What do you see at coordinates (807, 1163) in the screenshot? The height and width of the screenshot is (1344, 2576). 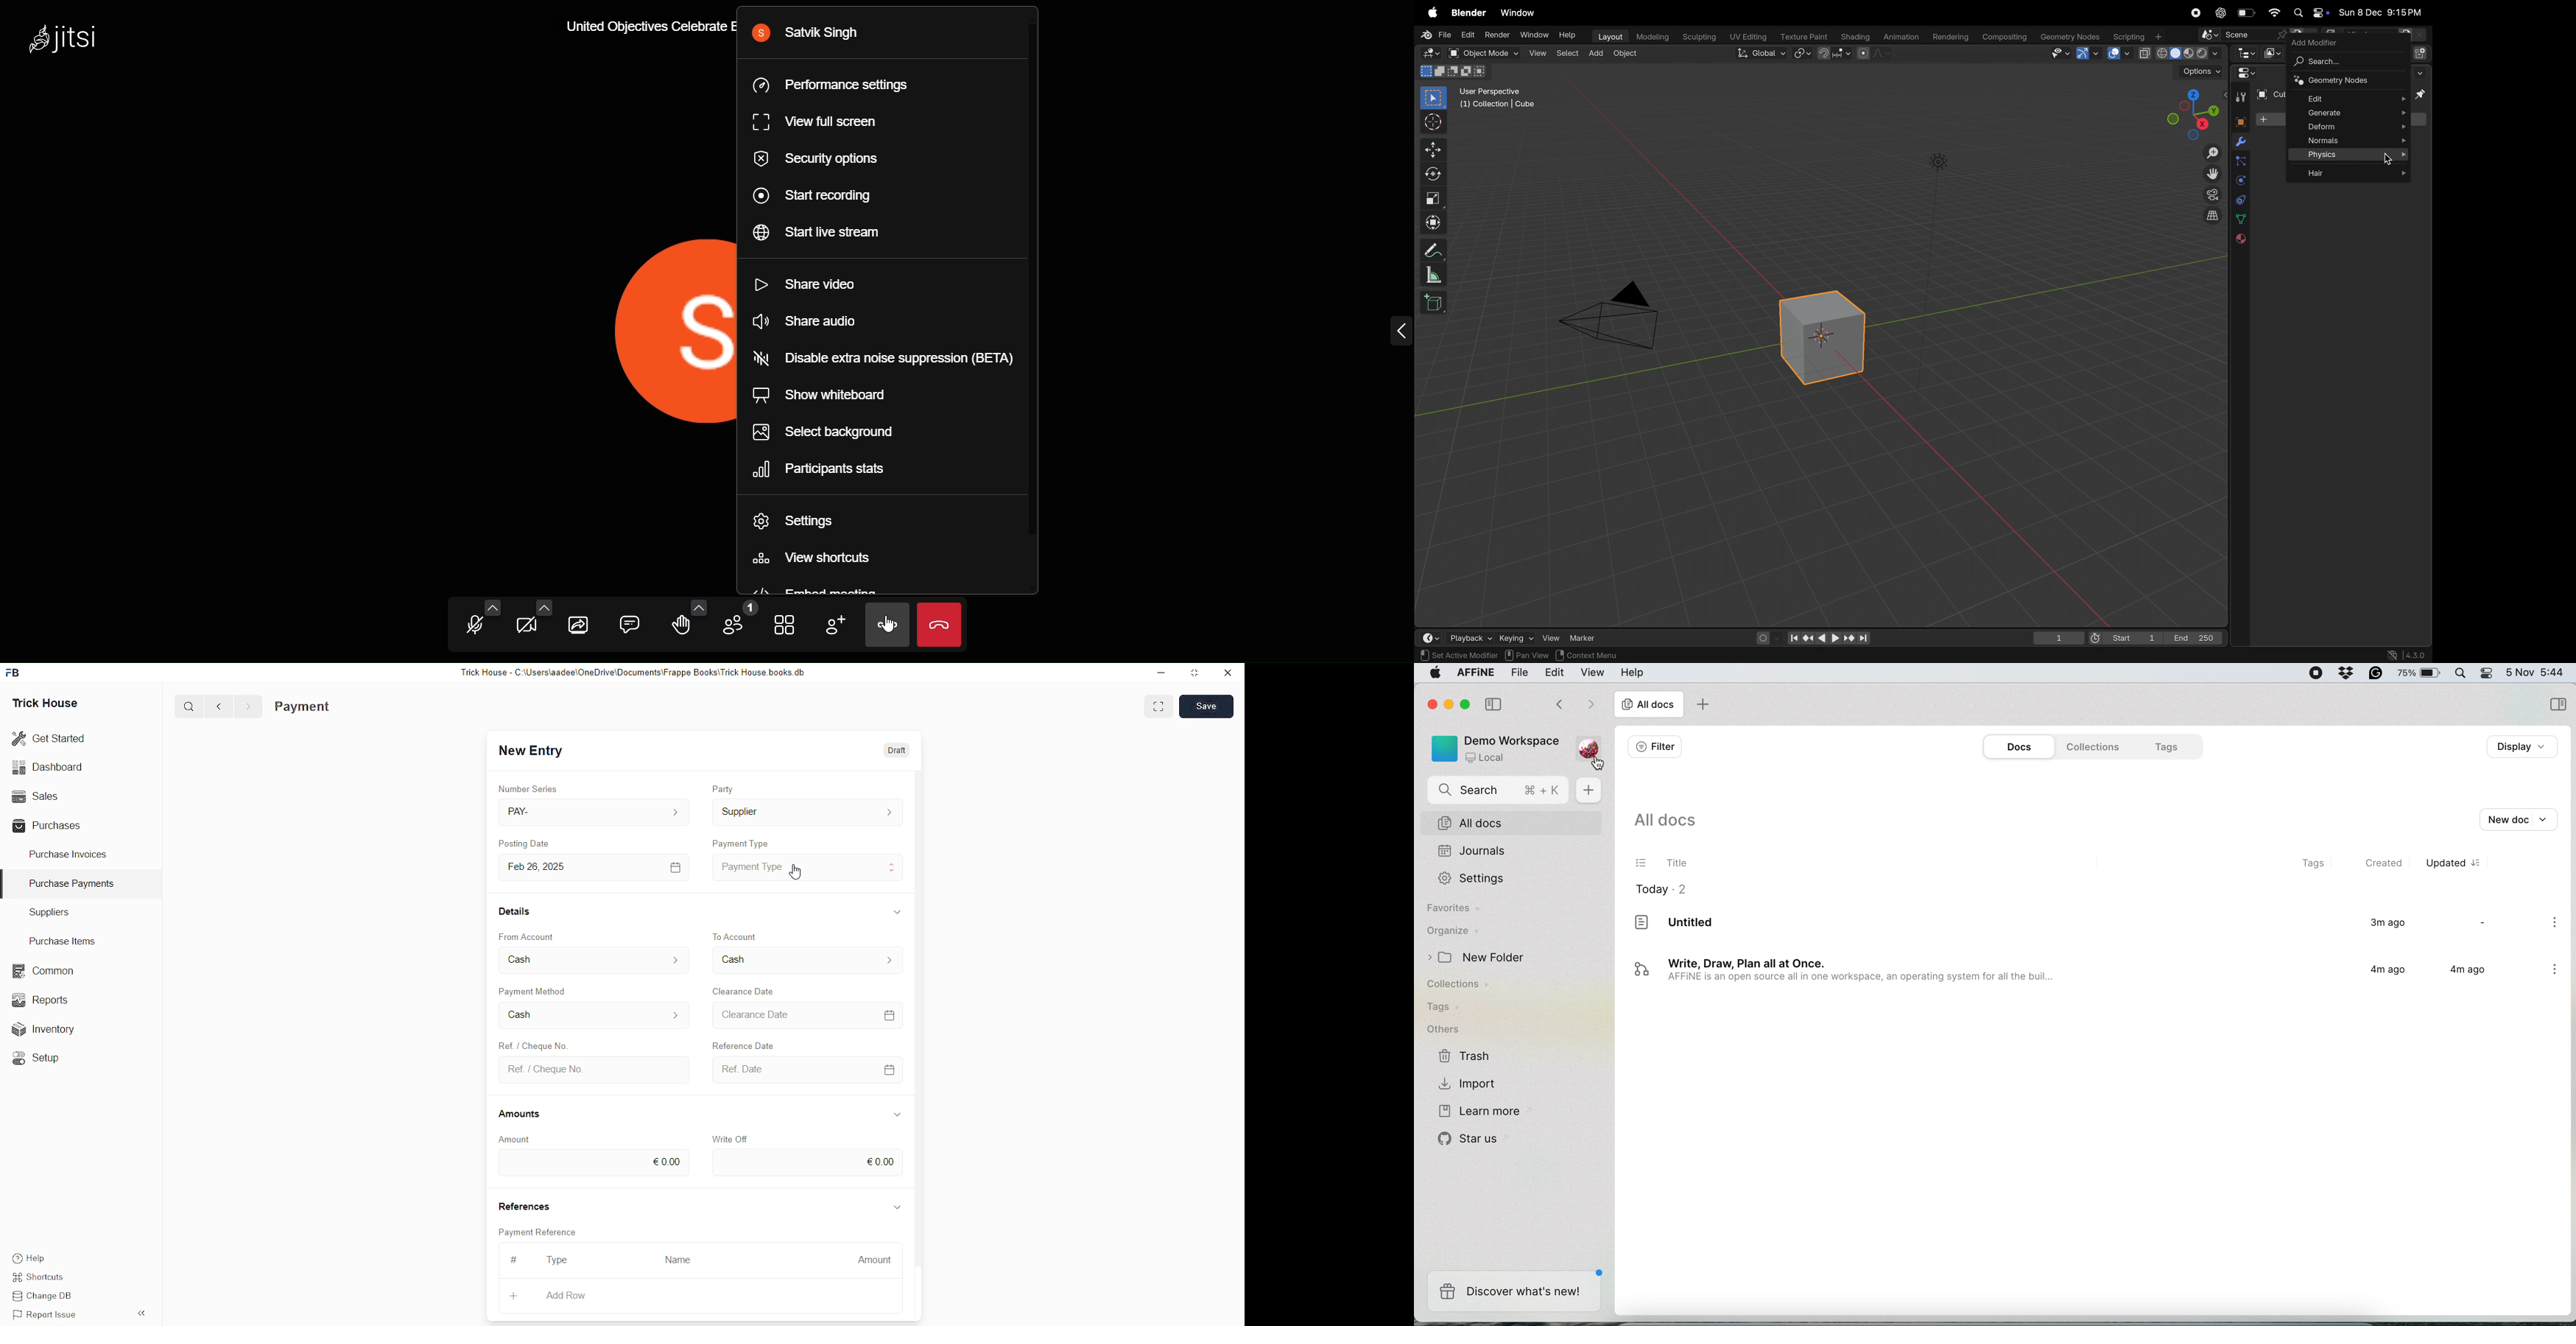 I see `€0.00` at bounding box center [807, 1163].